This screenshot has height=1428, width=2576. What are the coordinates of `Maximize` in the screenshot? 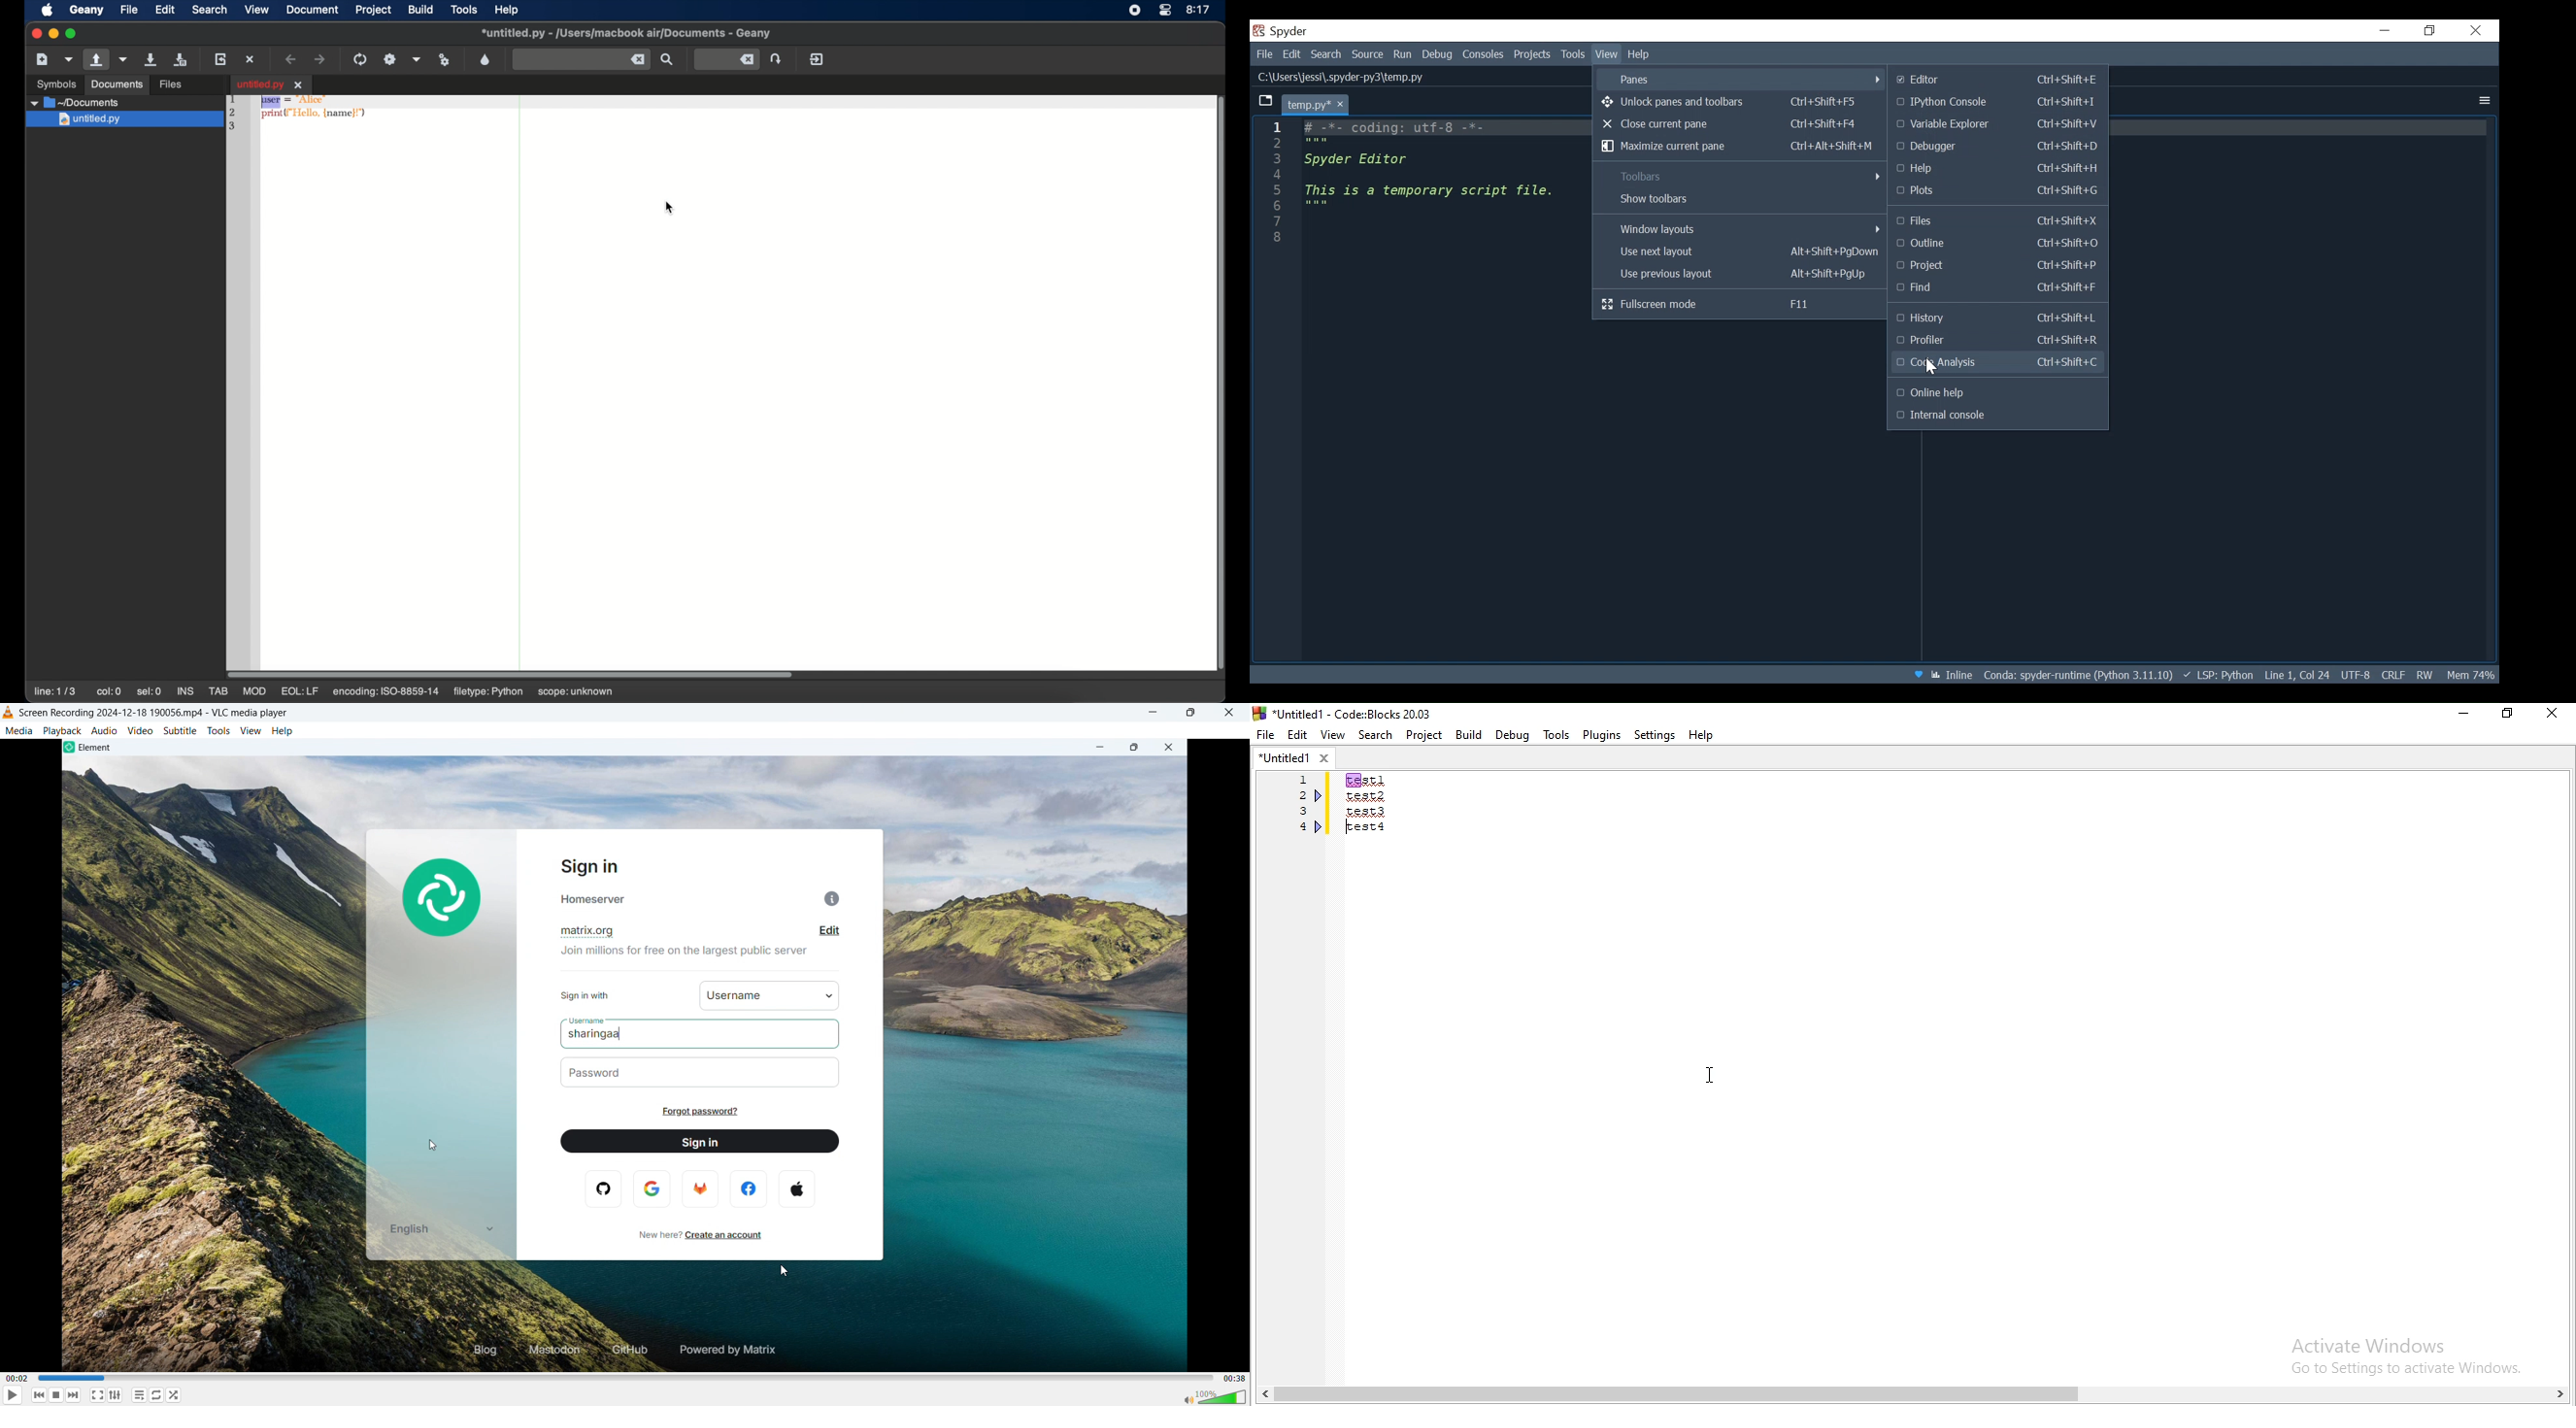 It's located at (2511, 716).